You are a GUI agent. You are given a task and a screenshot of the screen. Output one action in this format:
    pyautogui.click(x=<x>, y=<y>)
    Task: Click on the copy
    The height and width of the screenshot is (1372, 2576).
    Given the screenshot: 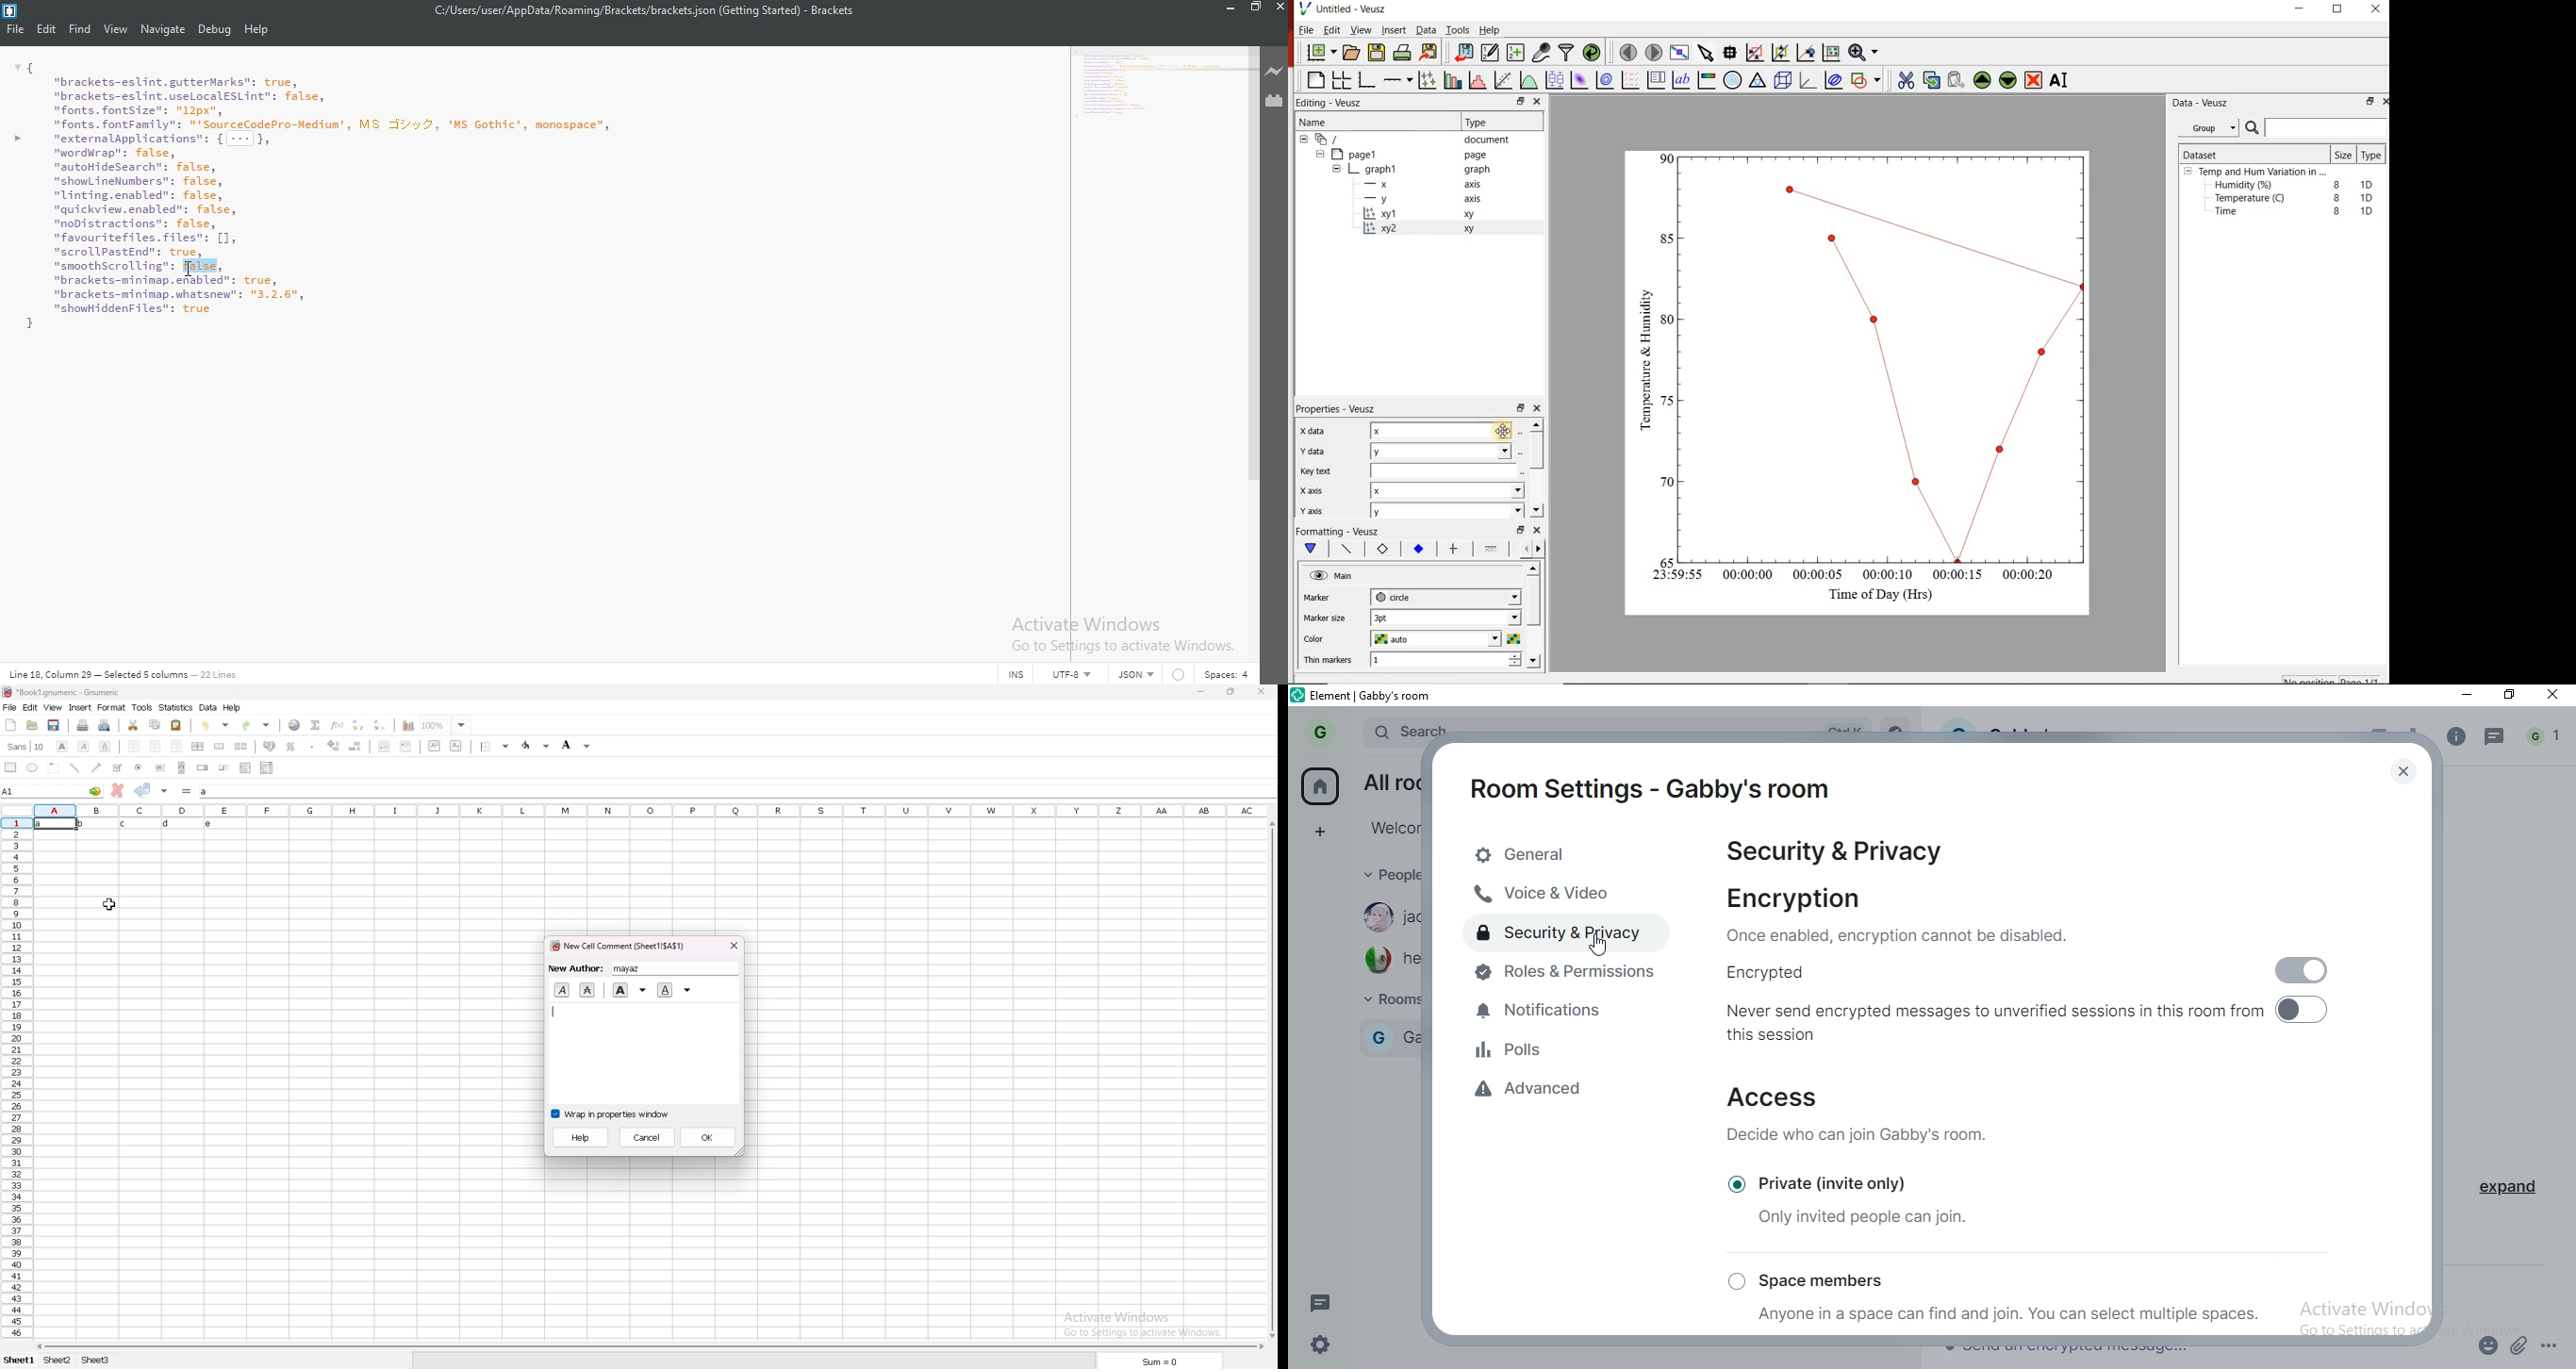 What is the action you would take?
    pyautogui.click(x=156, y=724)
    